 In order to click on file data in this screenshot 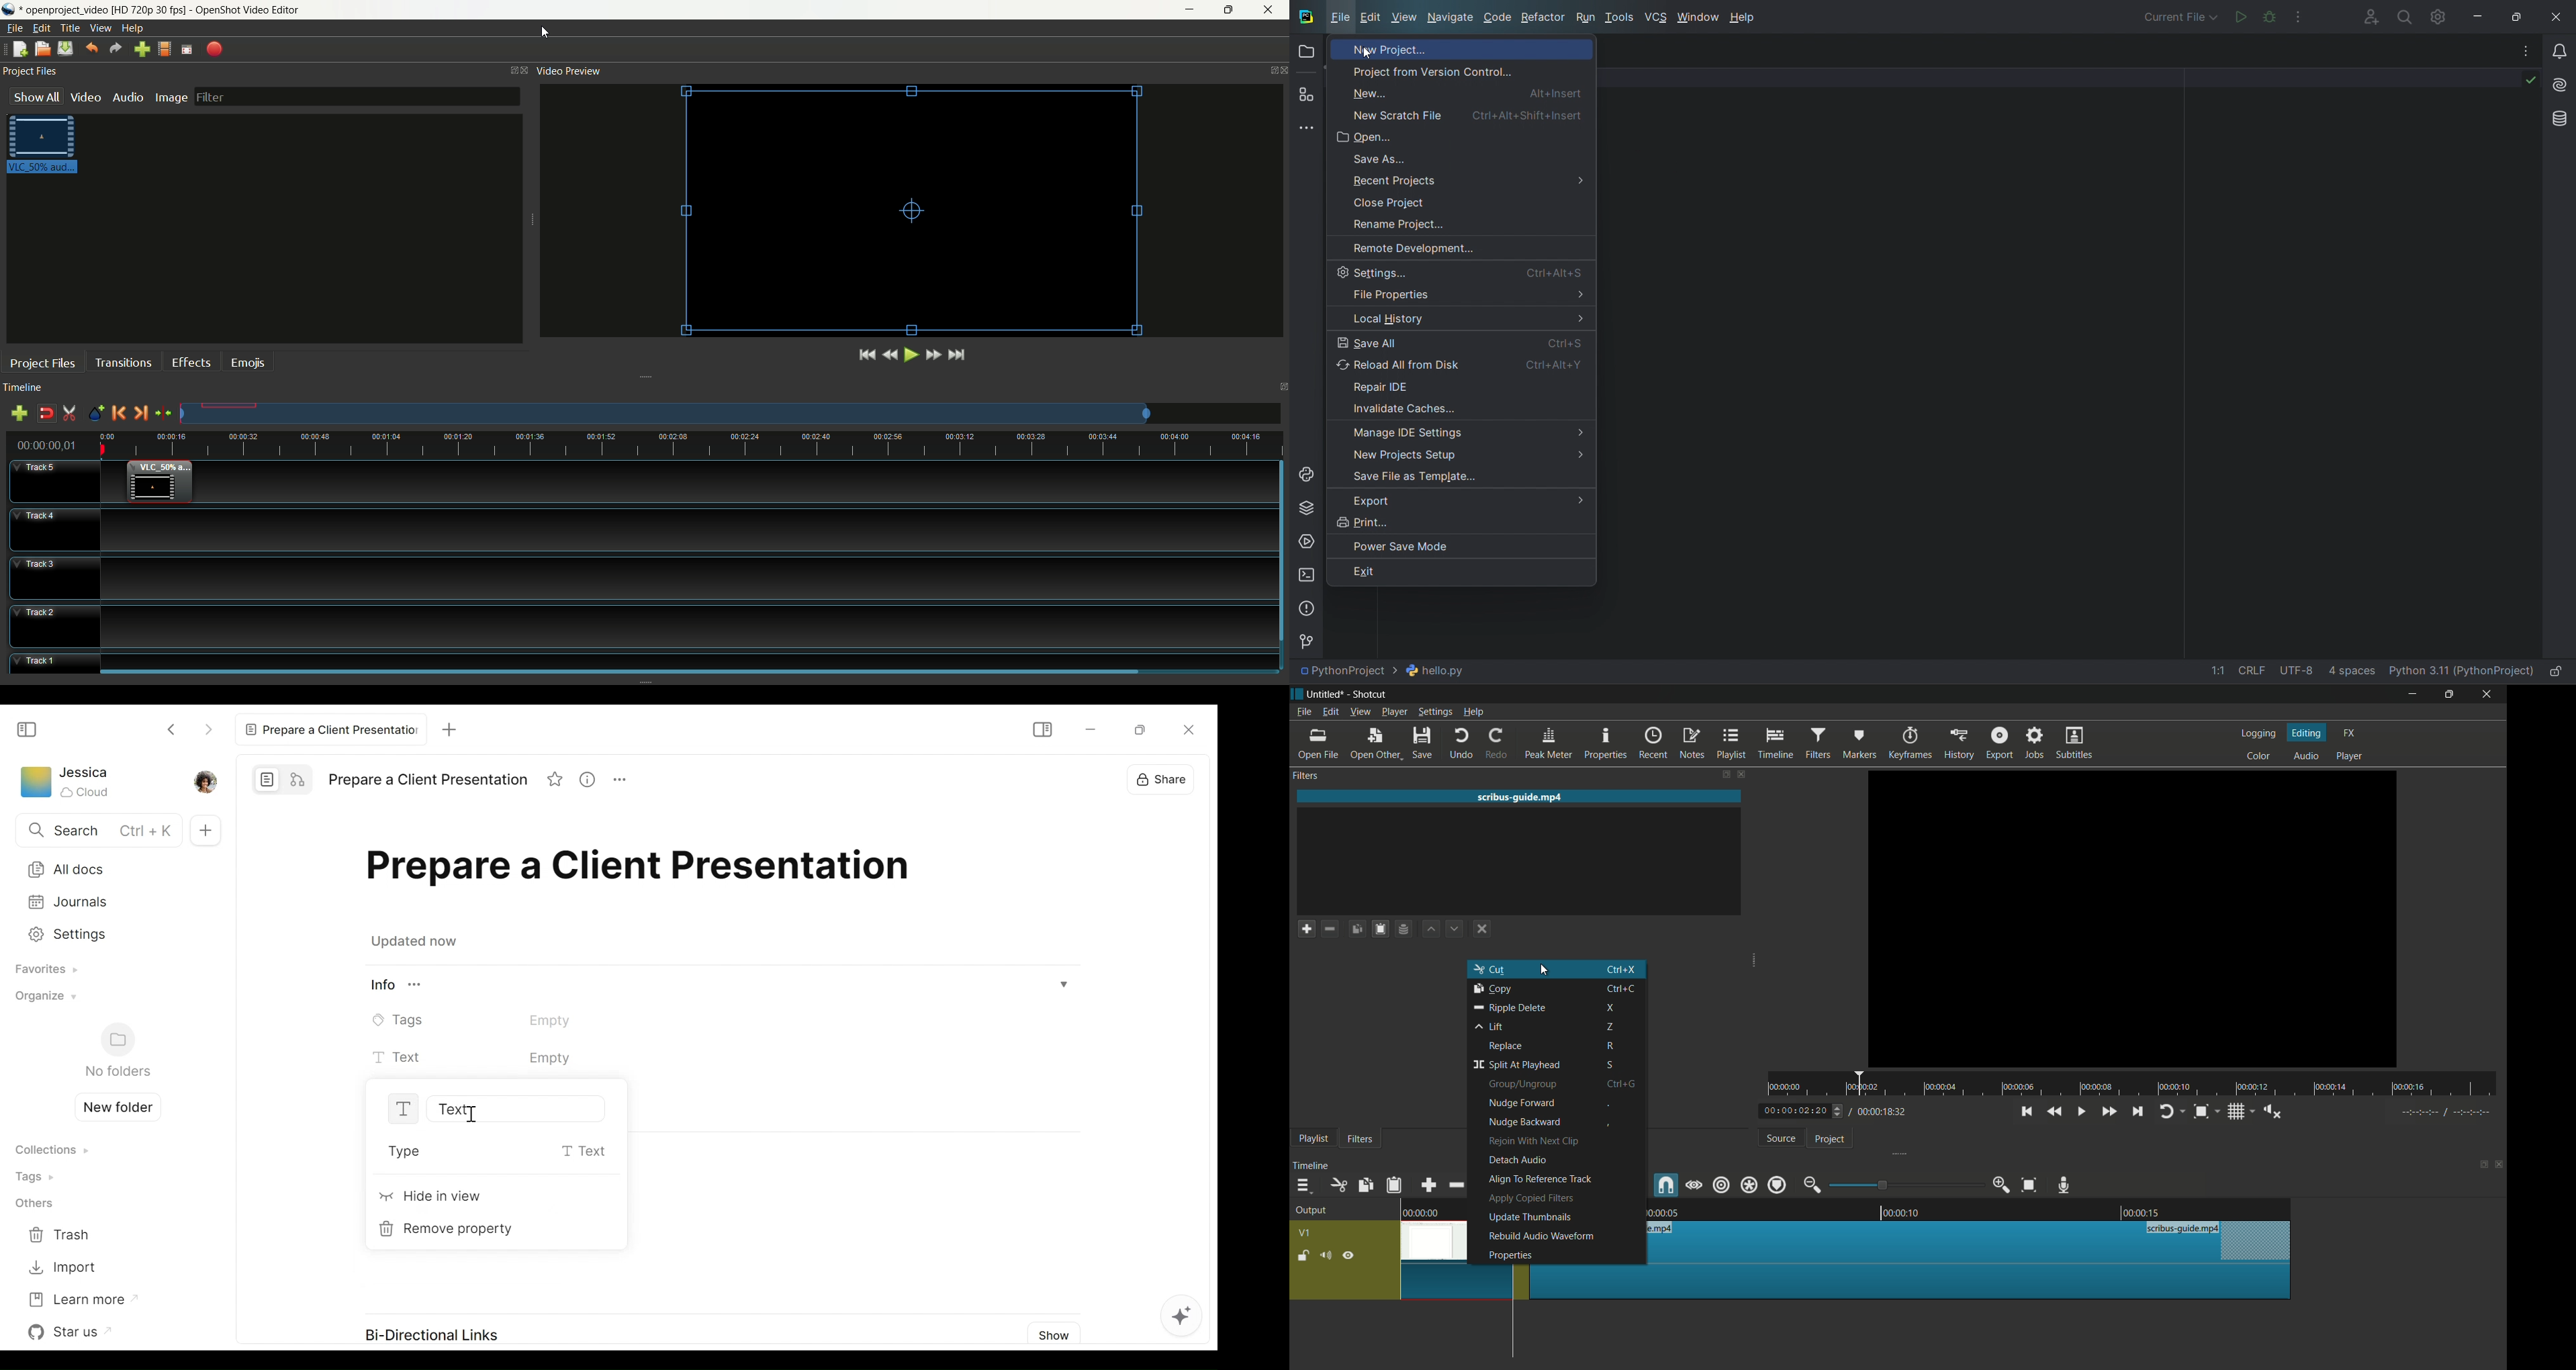, I will do `click(2282, 673)`.